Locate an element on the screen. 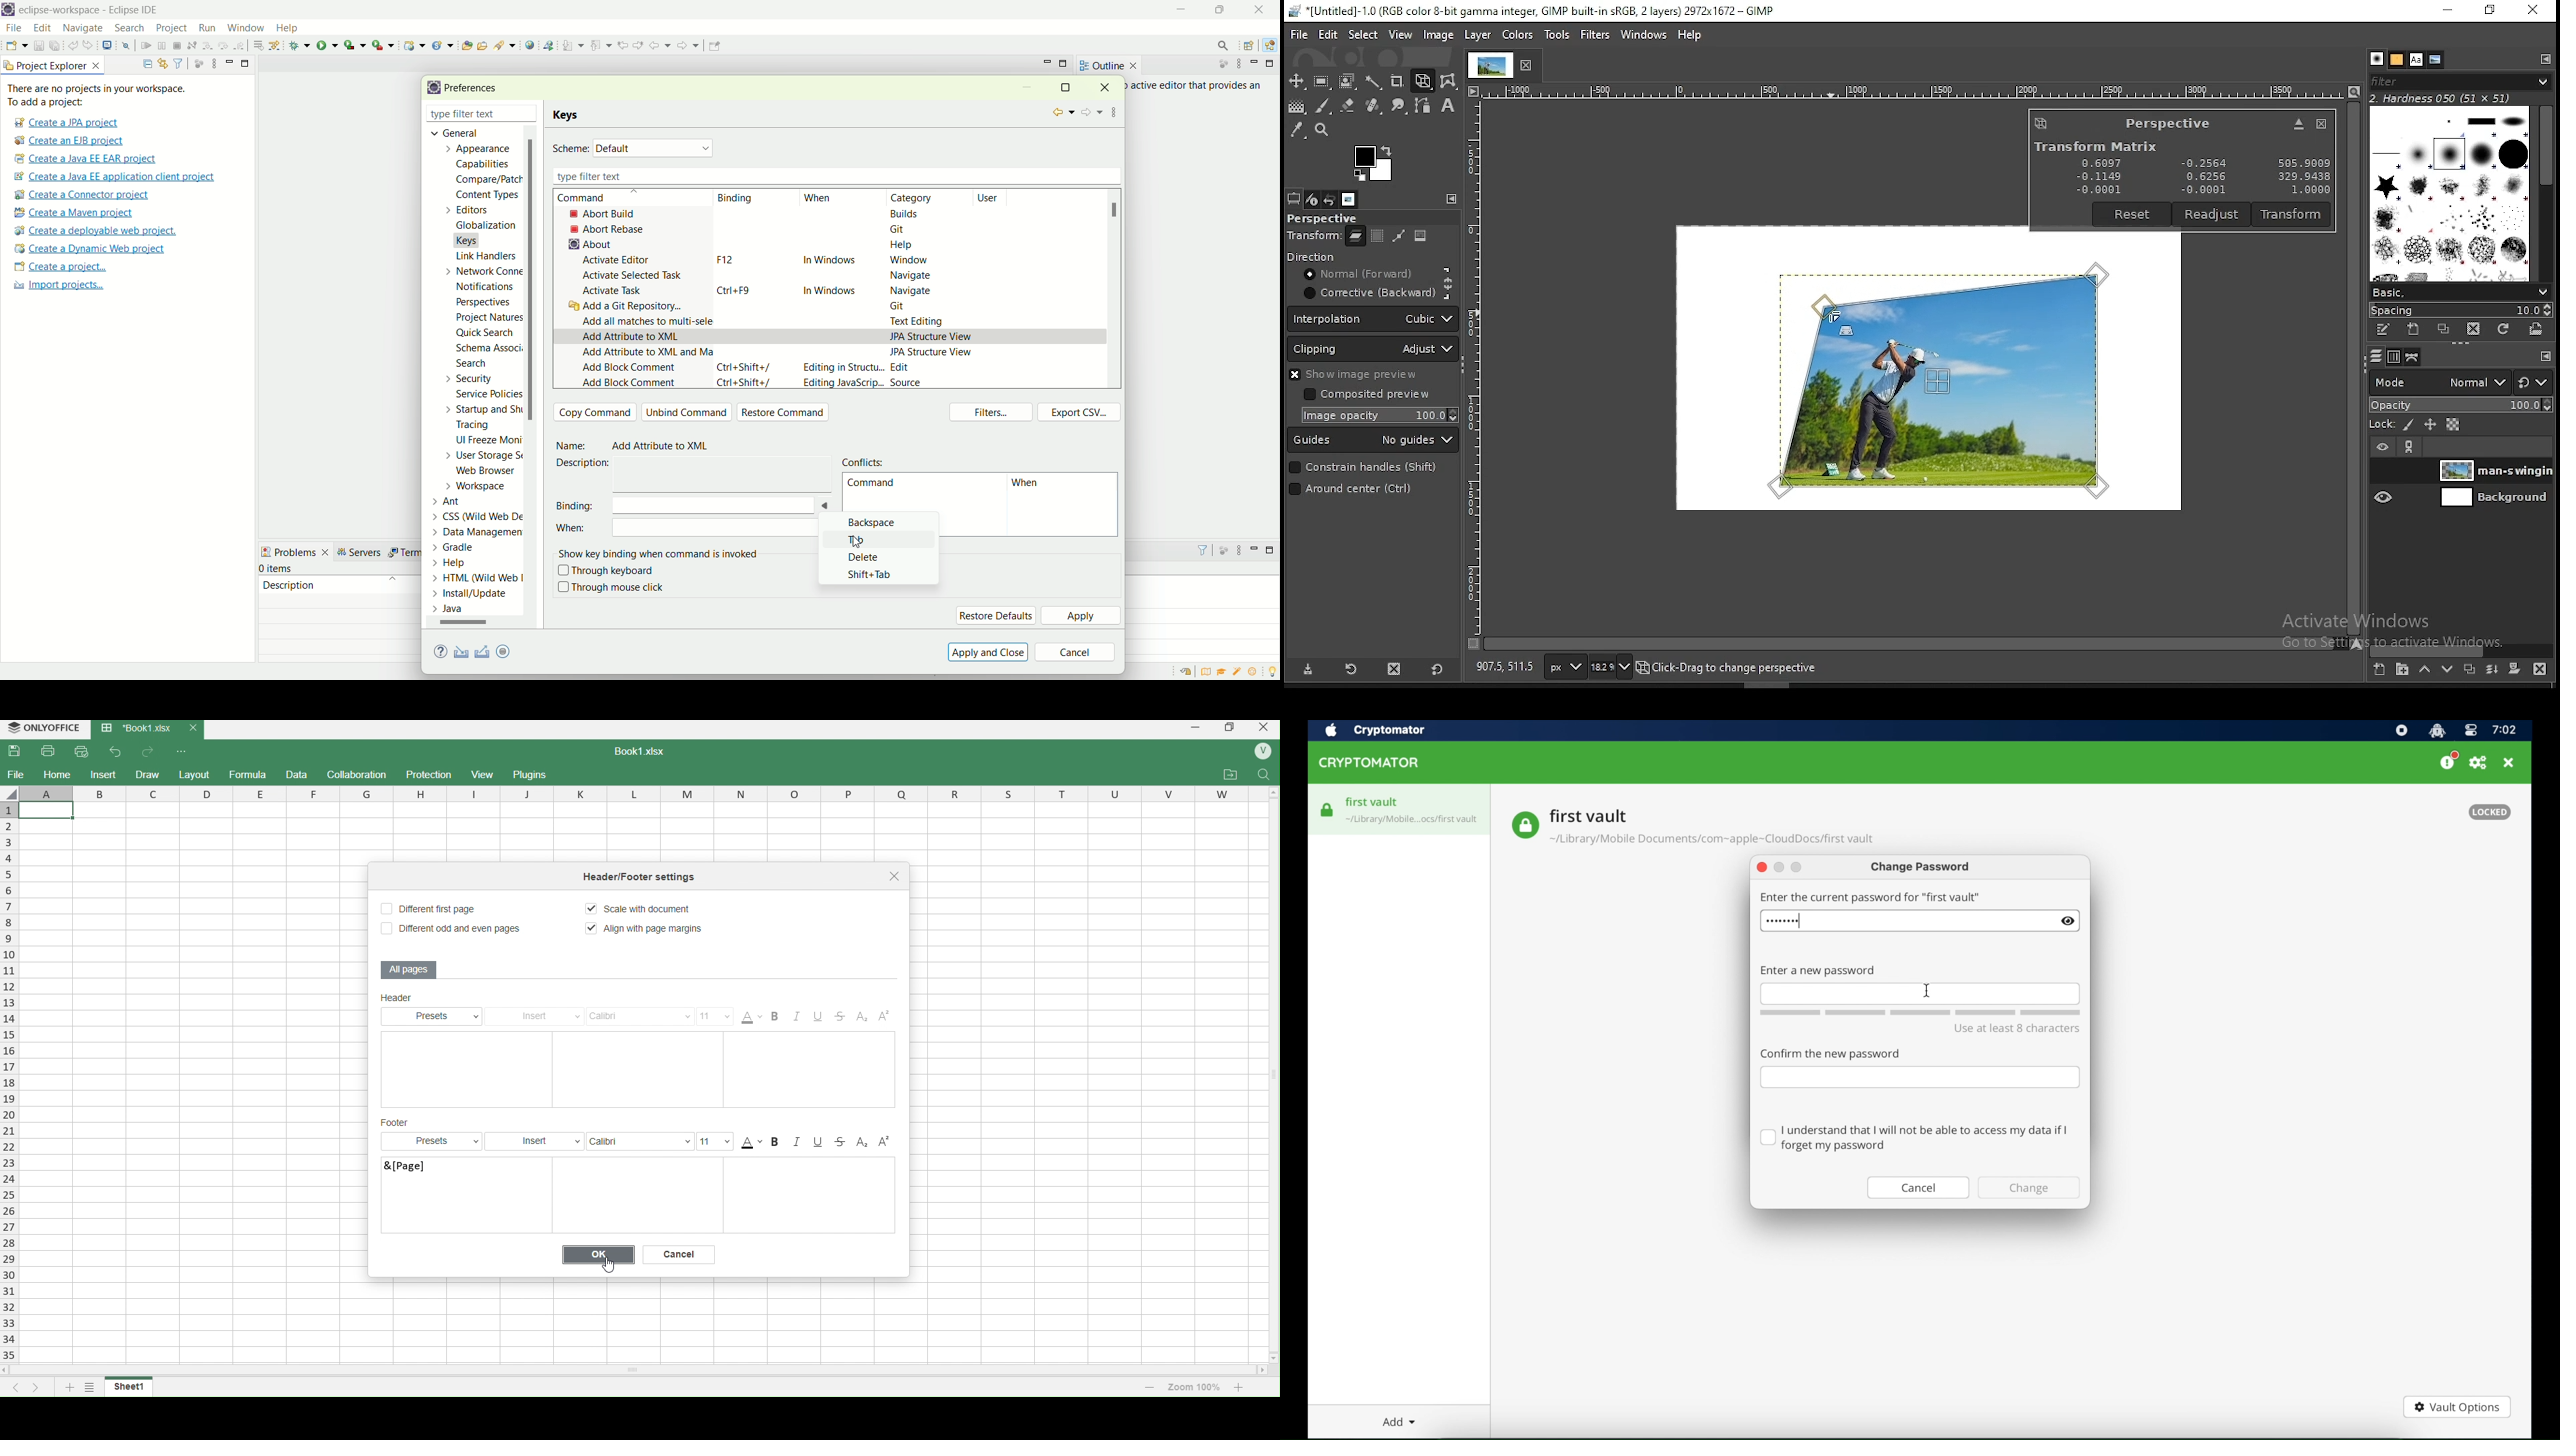  cursor is located at coordinates (609, 1265).